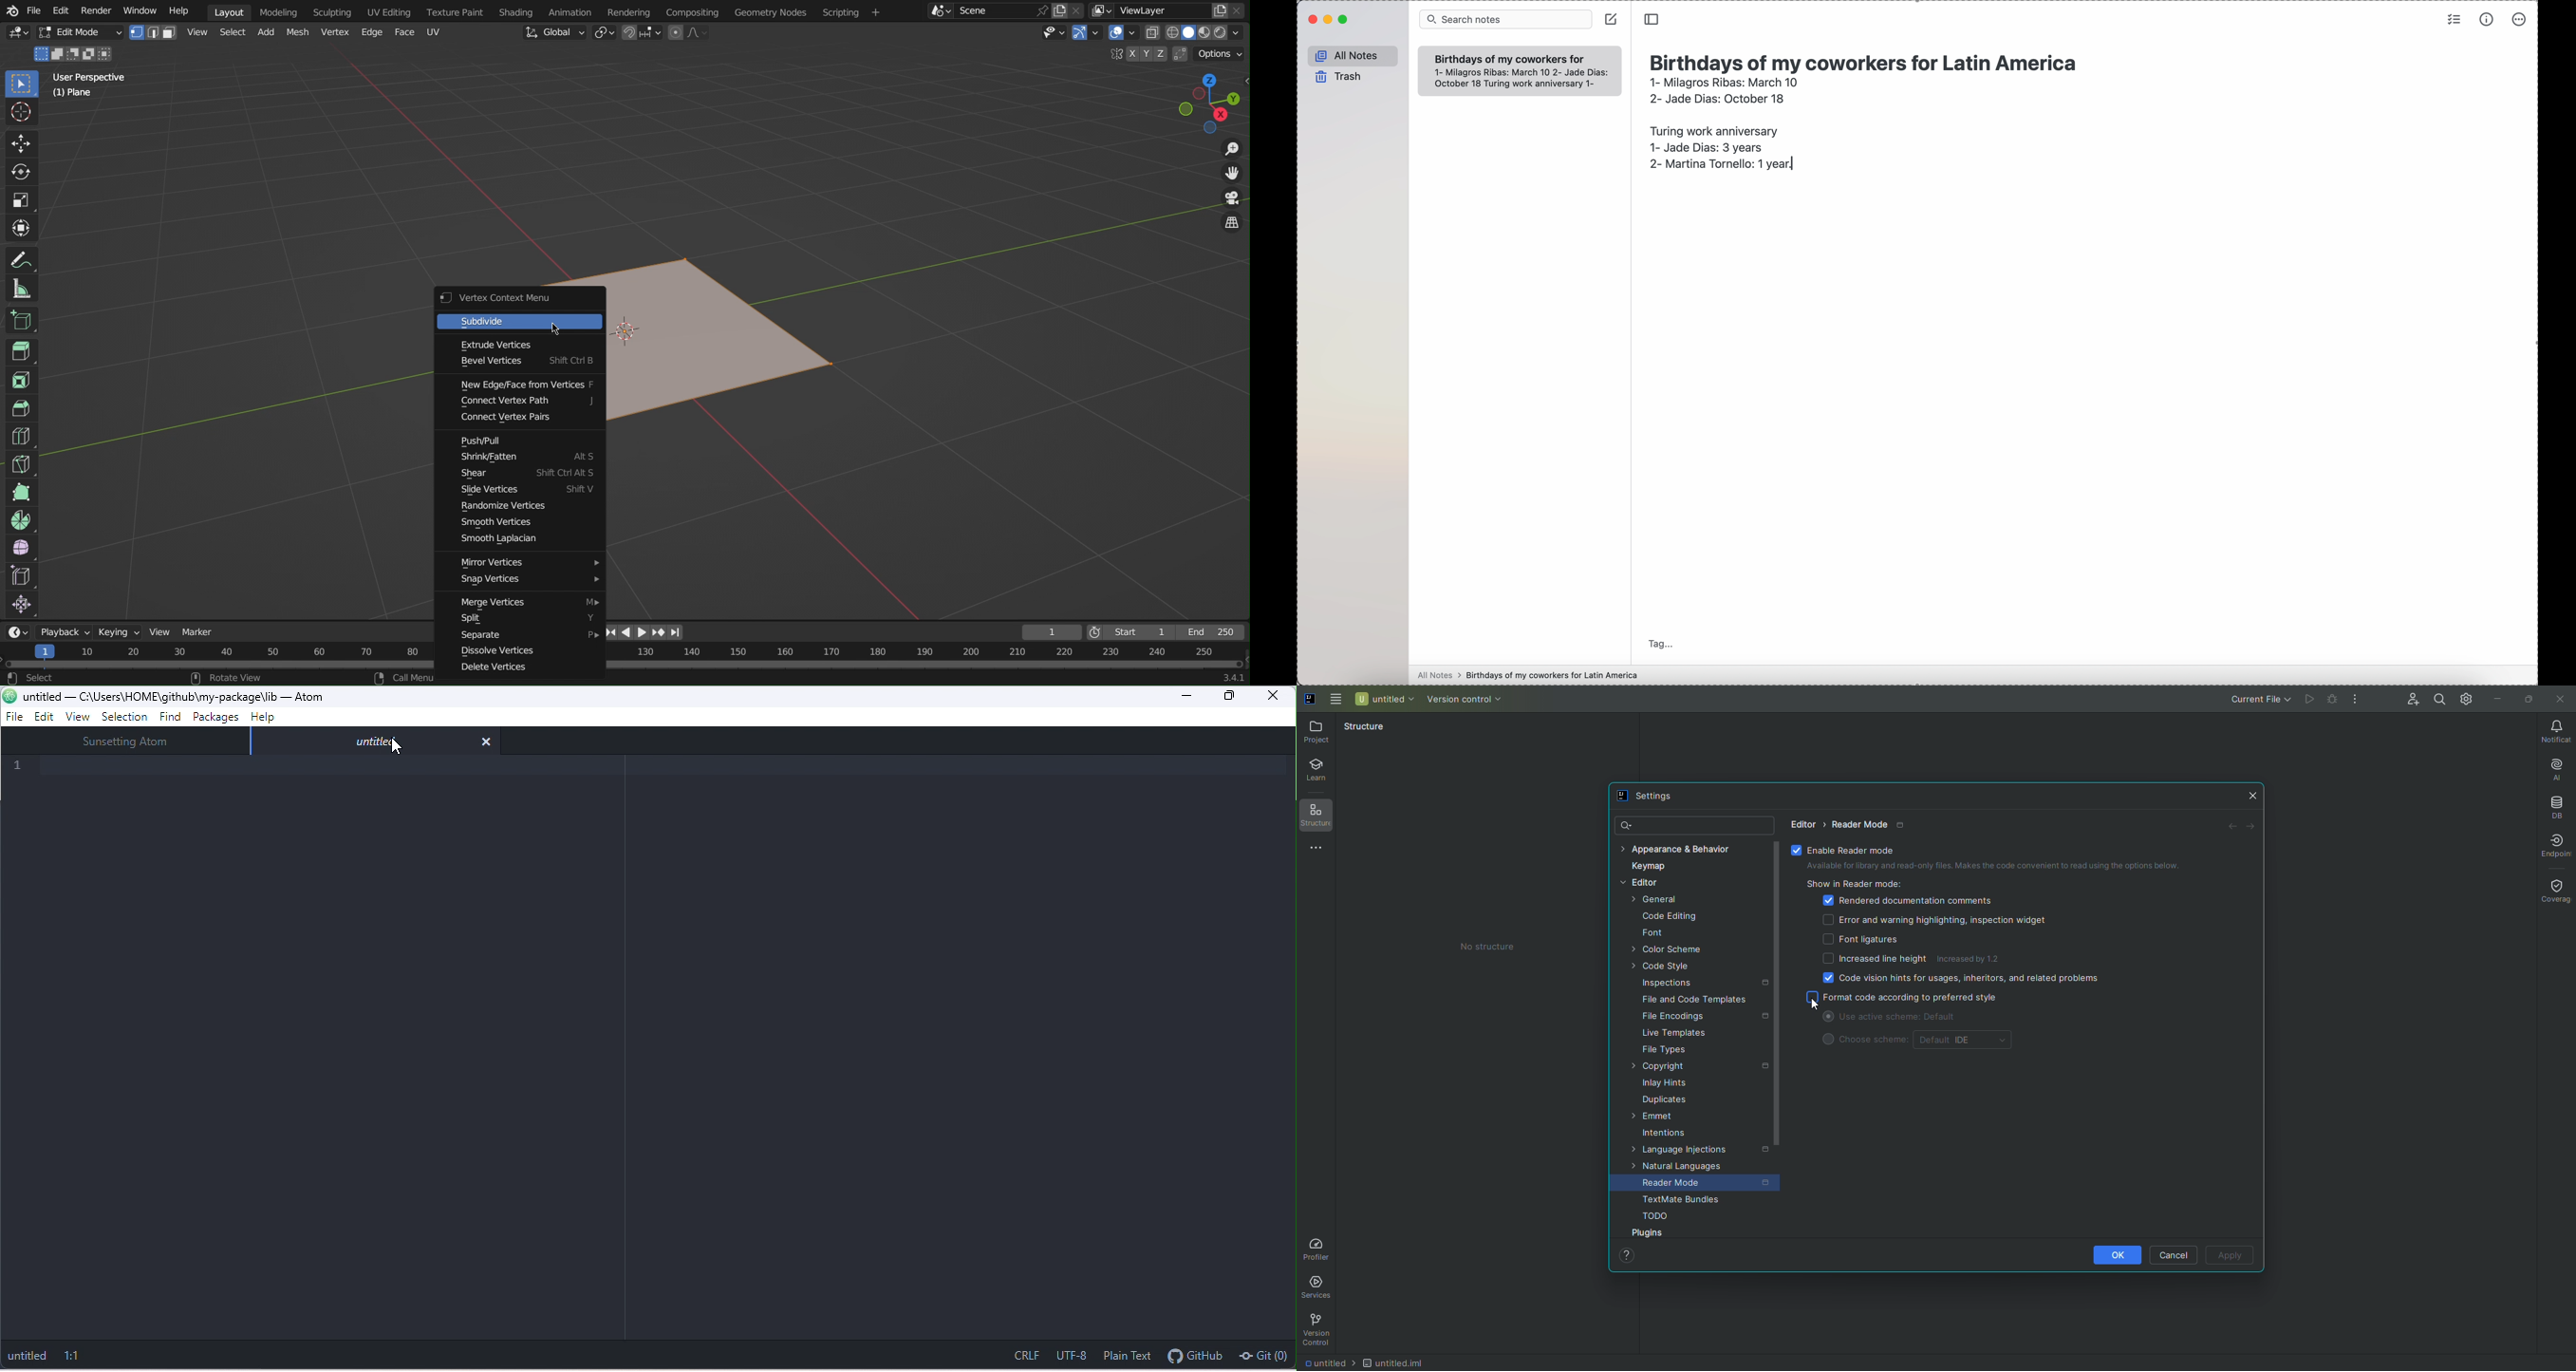 Image resolution: width=2576 pixels, height=1372 pixels. I want to click on check list, so click(2453, 18).